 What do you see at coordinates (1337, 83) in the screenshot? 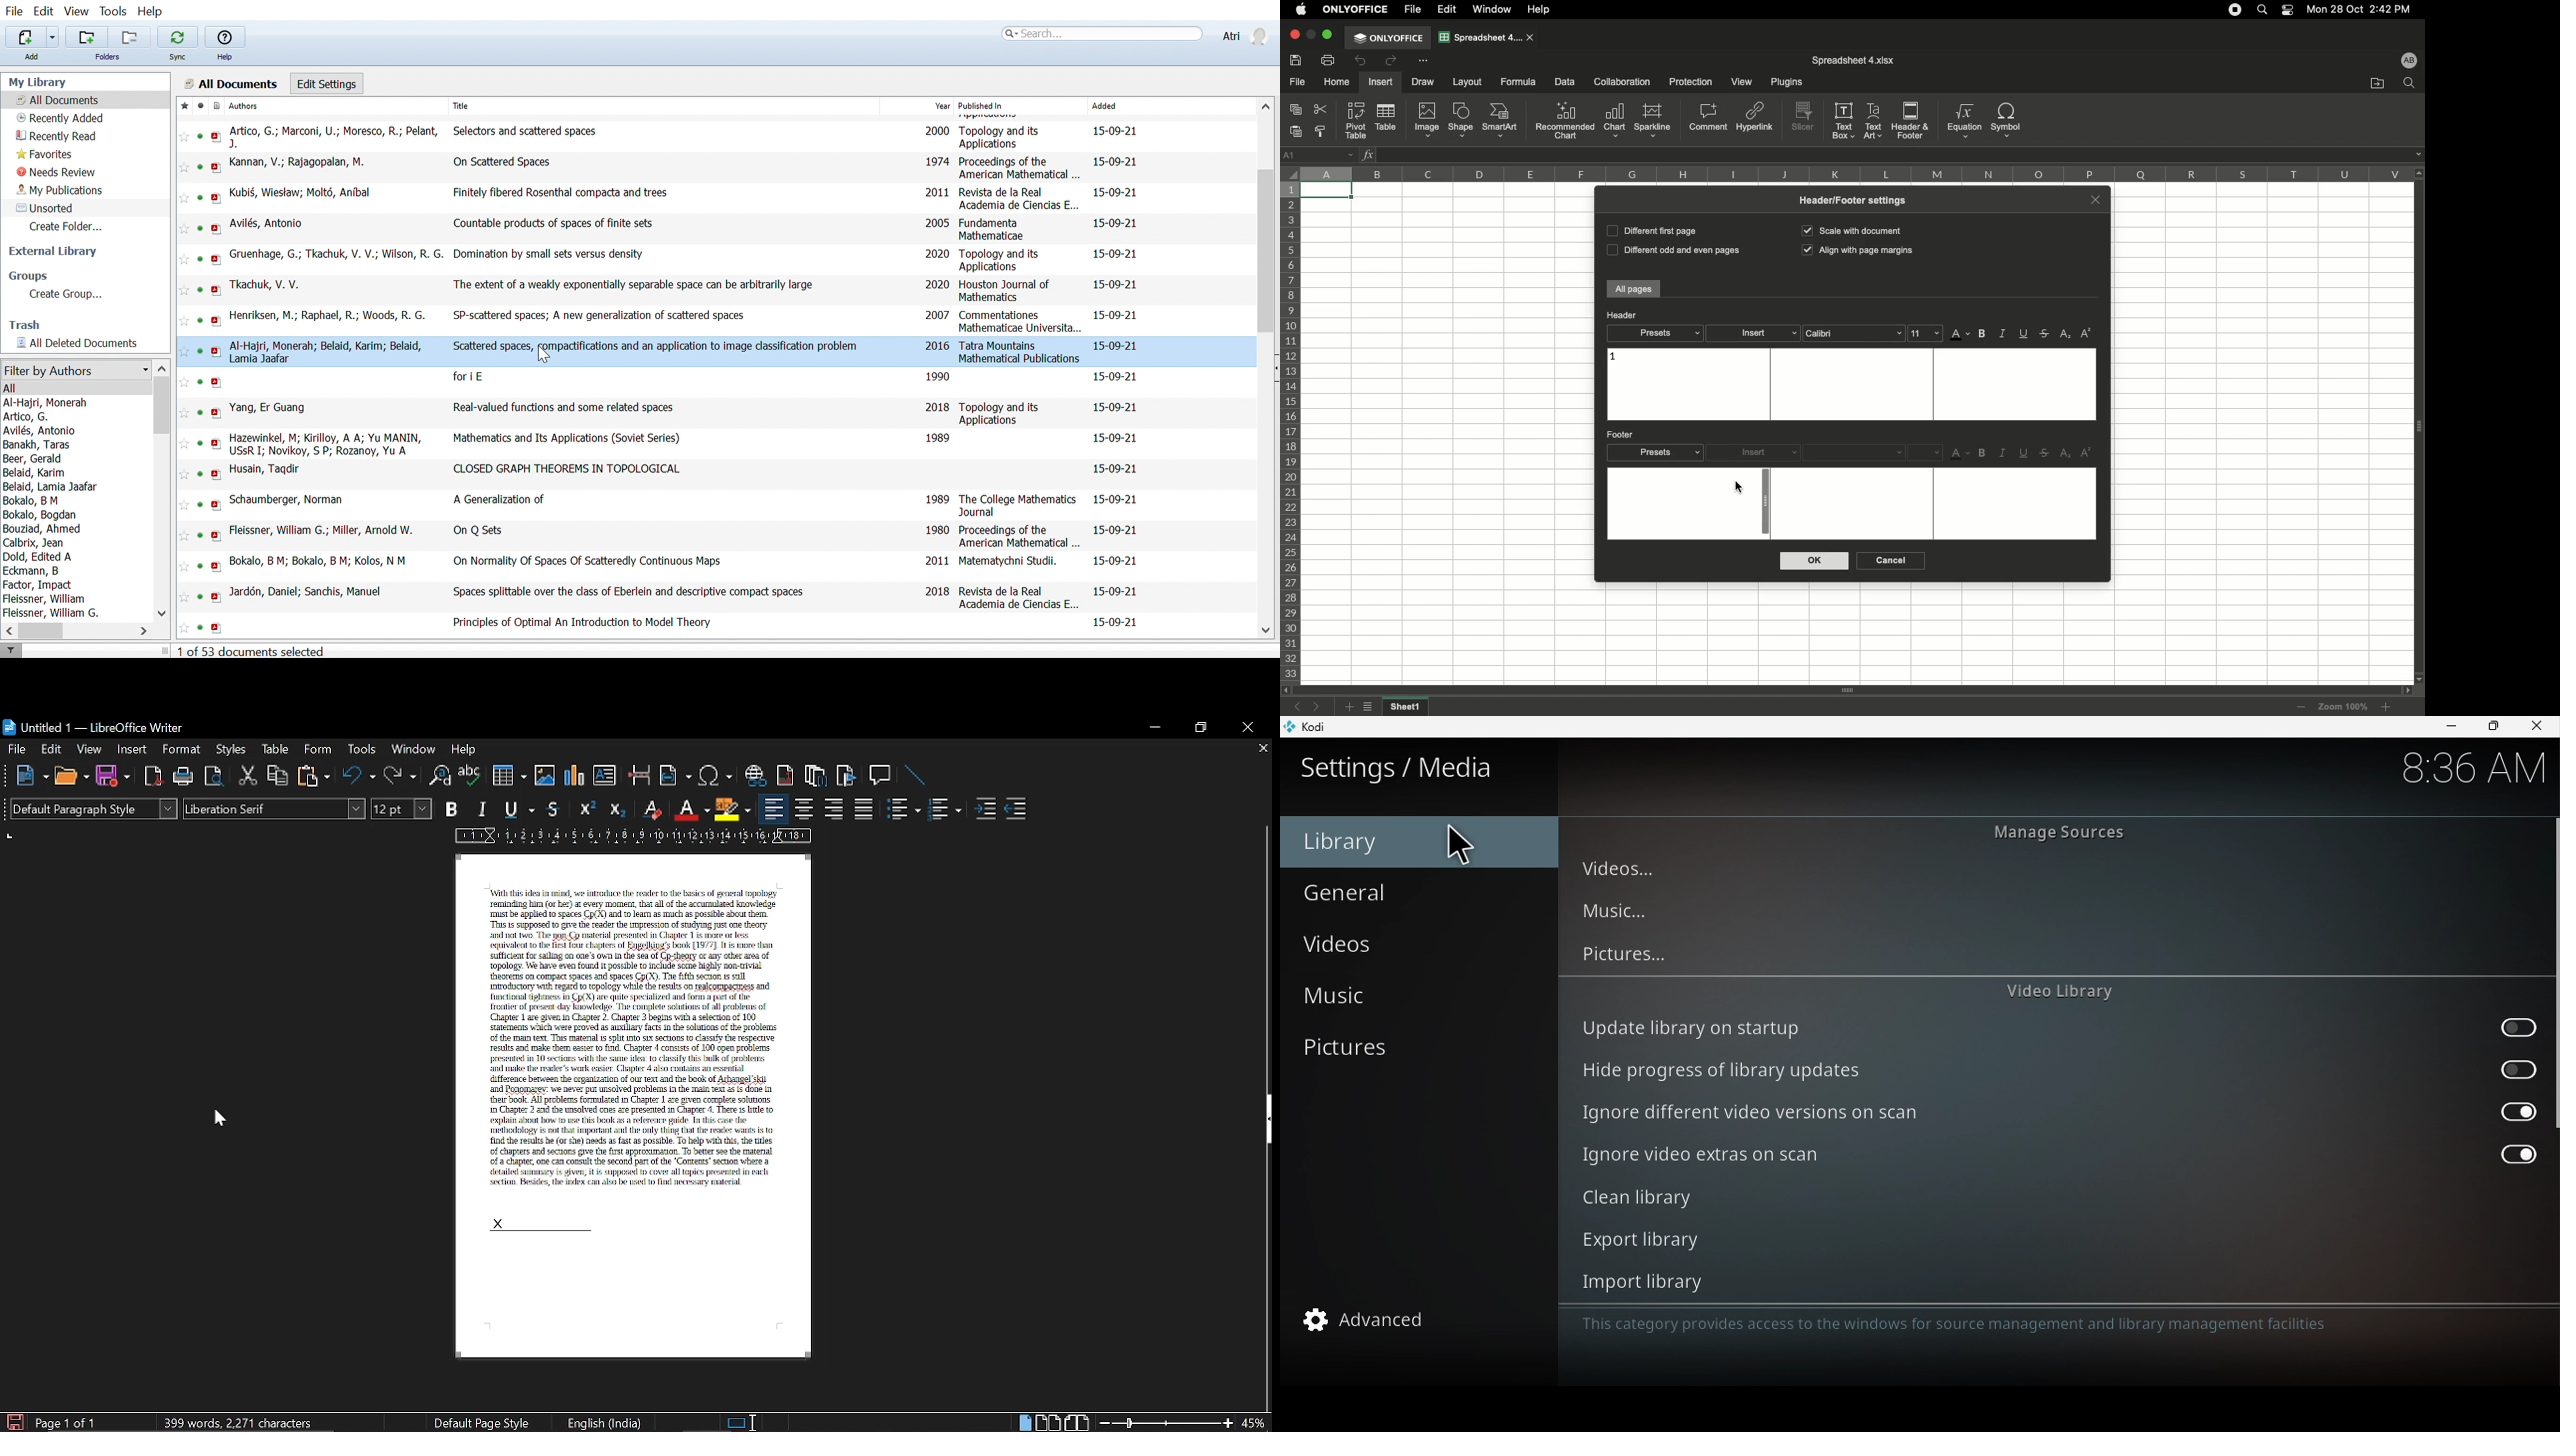
I see `Home` at bounding box center [1337, 83].